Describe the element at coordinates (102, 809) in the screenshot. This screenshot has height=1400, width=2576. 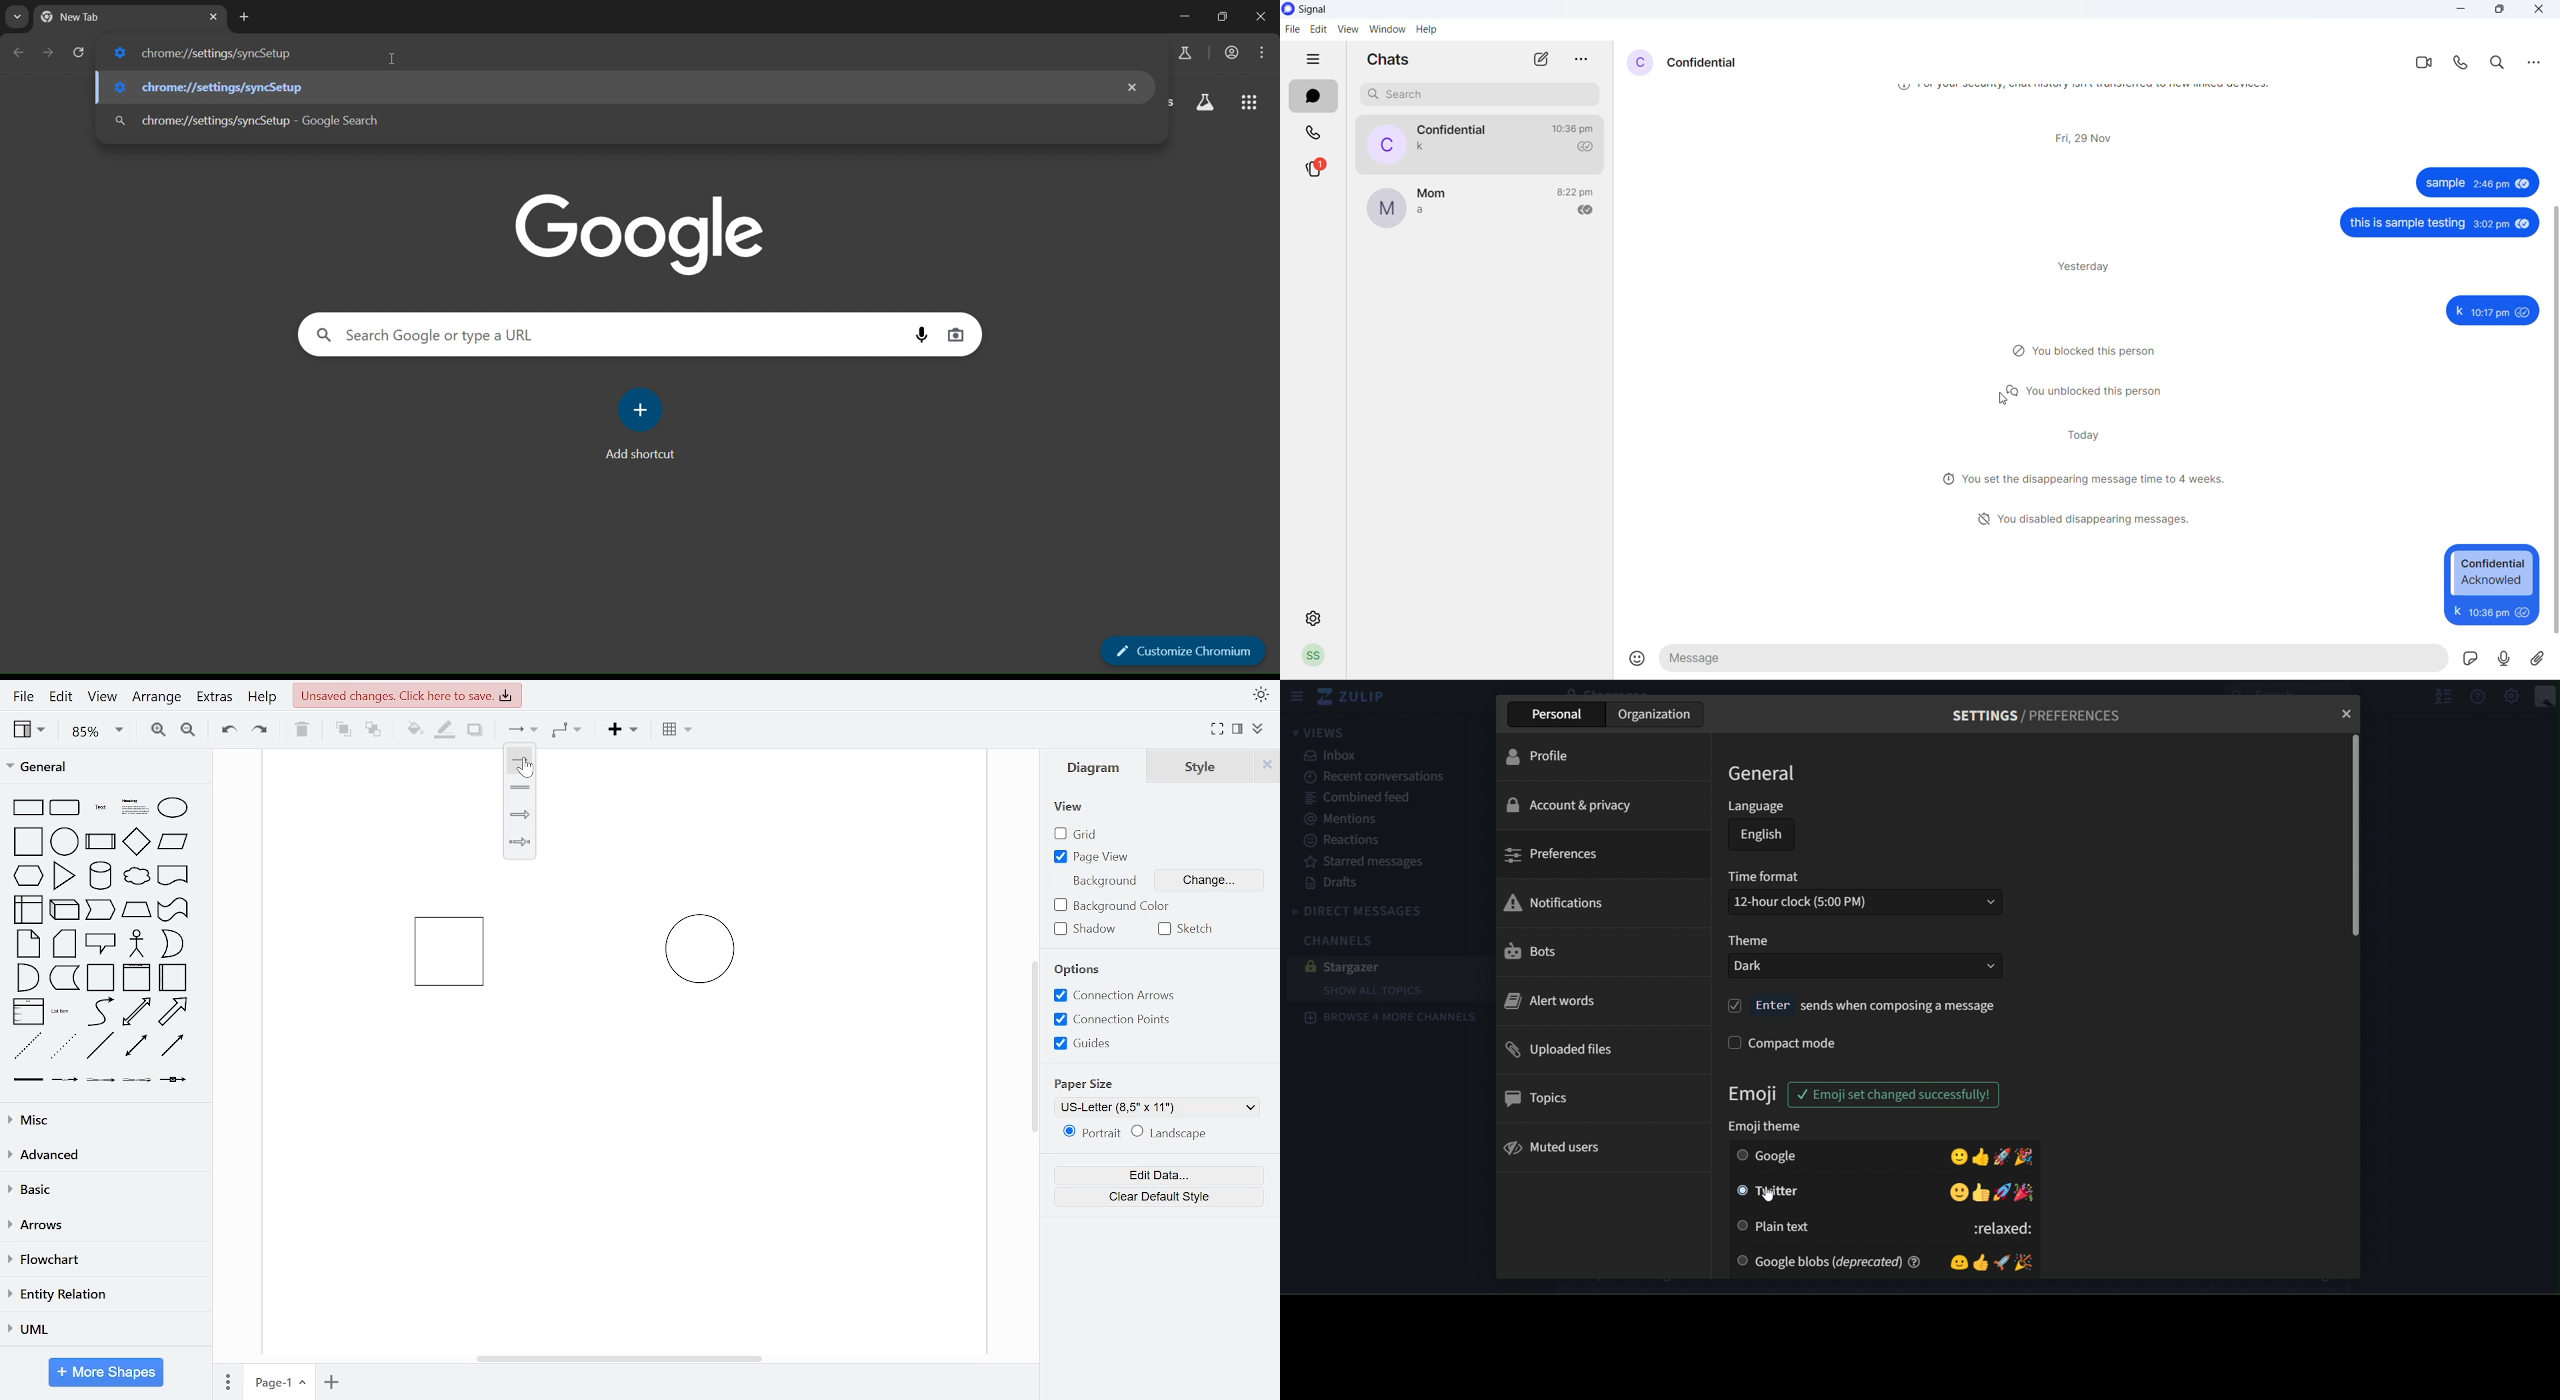
I see `text` at that location.